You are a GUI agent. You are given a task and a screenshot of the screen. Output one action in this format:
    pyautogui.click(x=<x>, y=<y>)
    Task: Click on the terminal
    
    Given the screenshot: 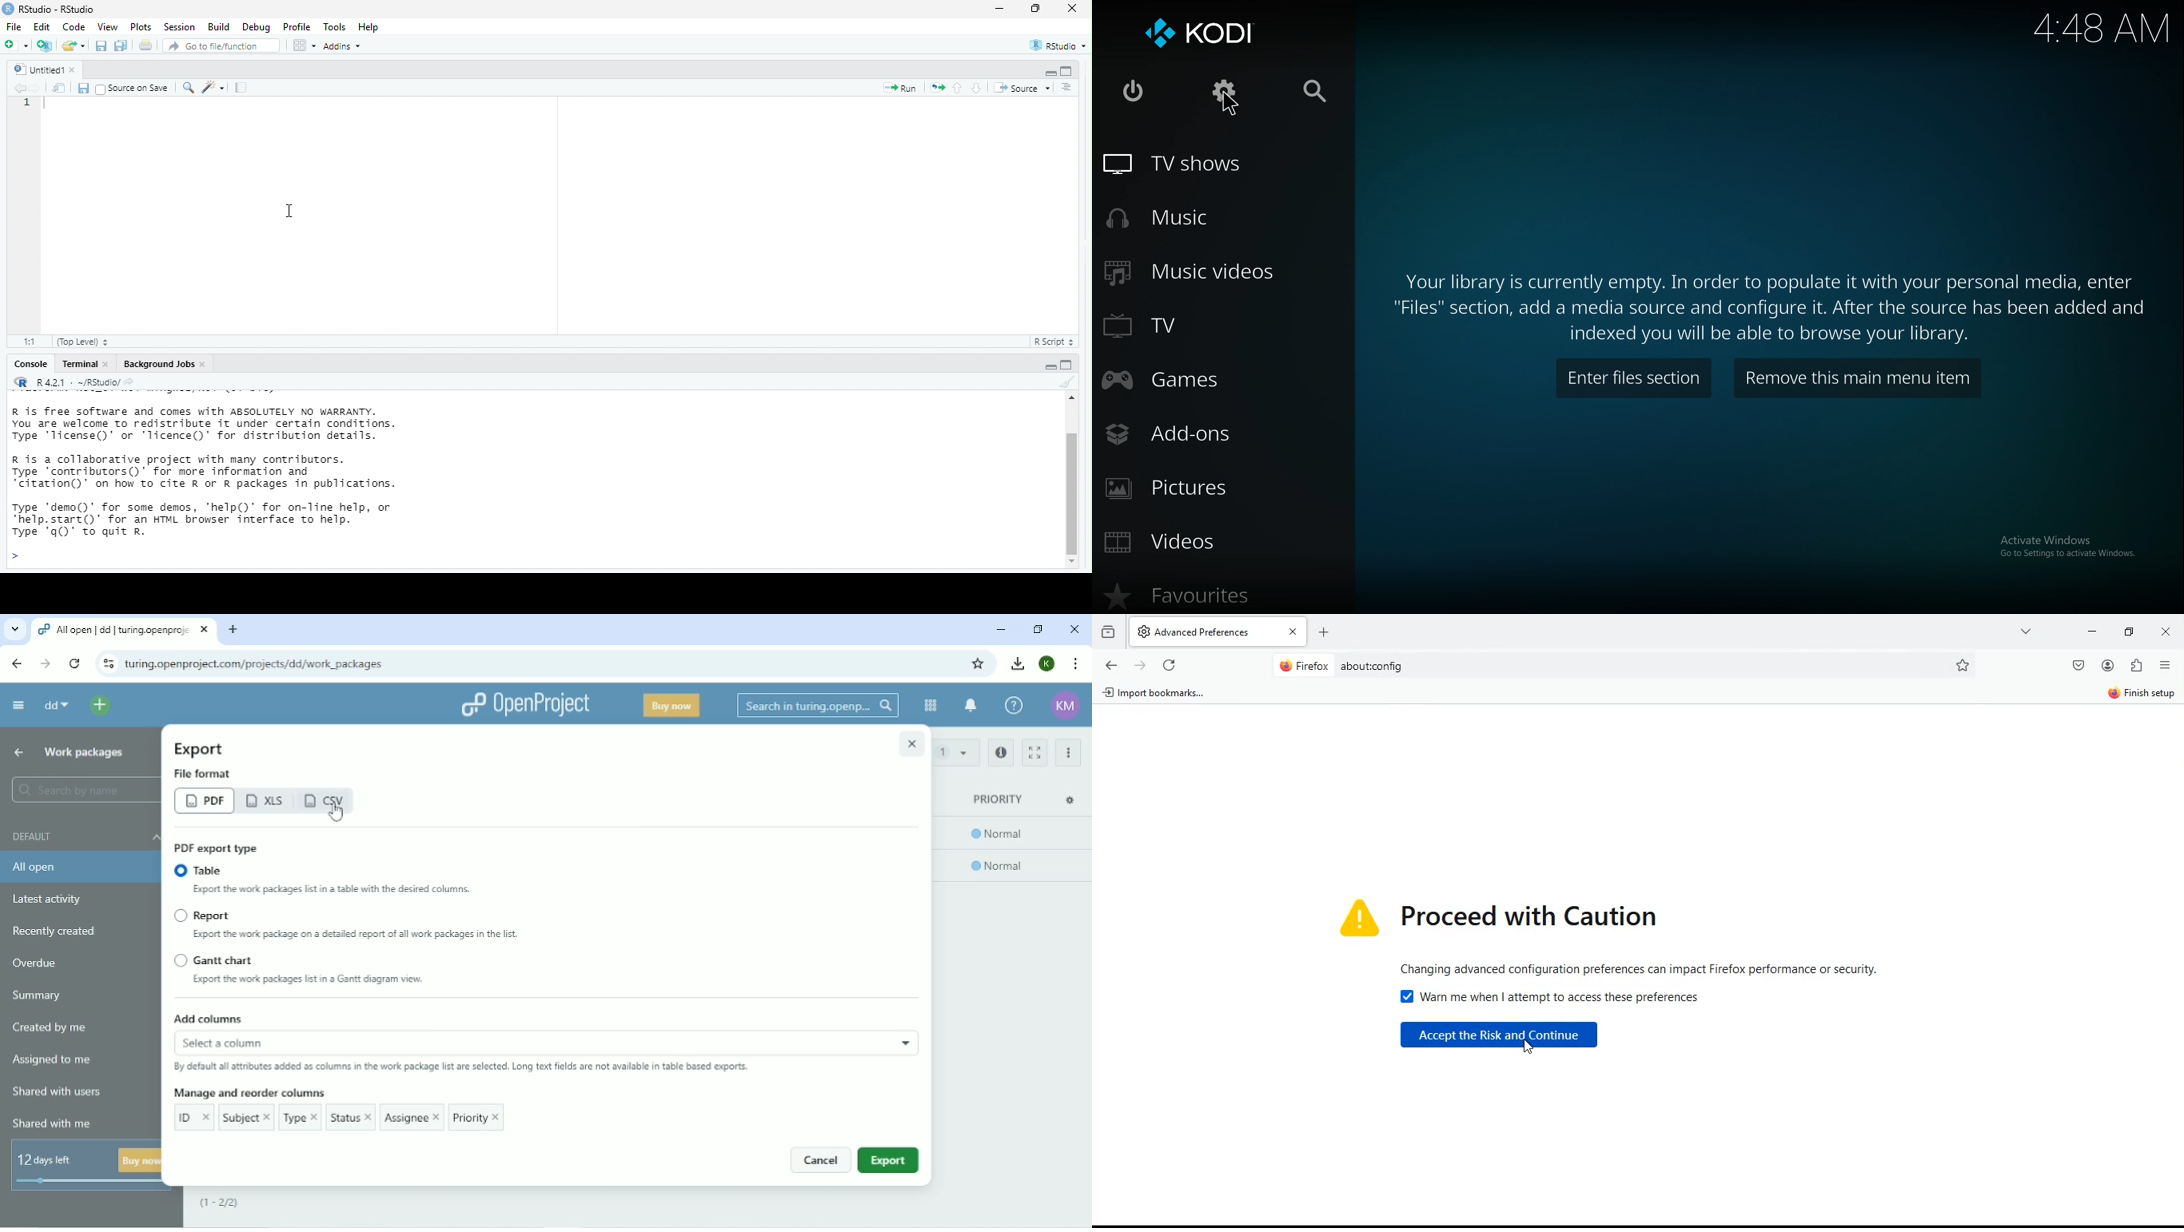 What is the action you would take?
    pyautogui.click(x=78, y=365)
    